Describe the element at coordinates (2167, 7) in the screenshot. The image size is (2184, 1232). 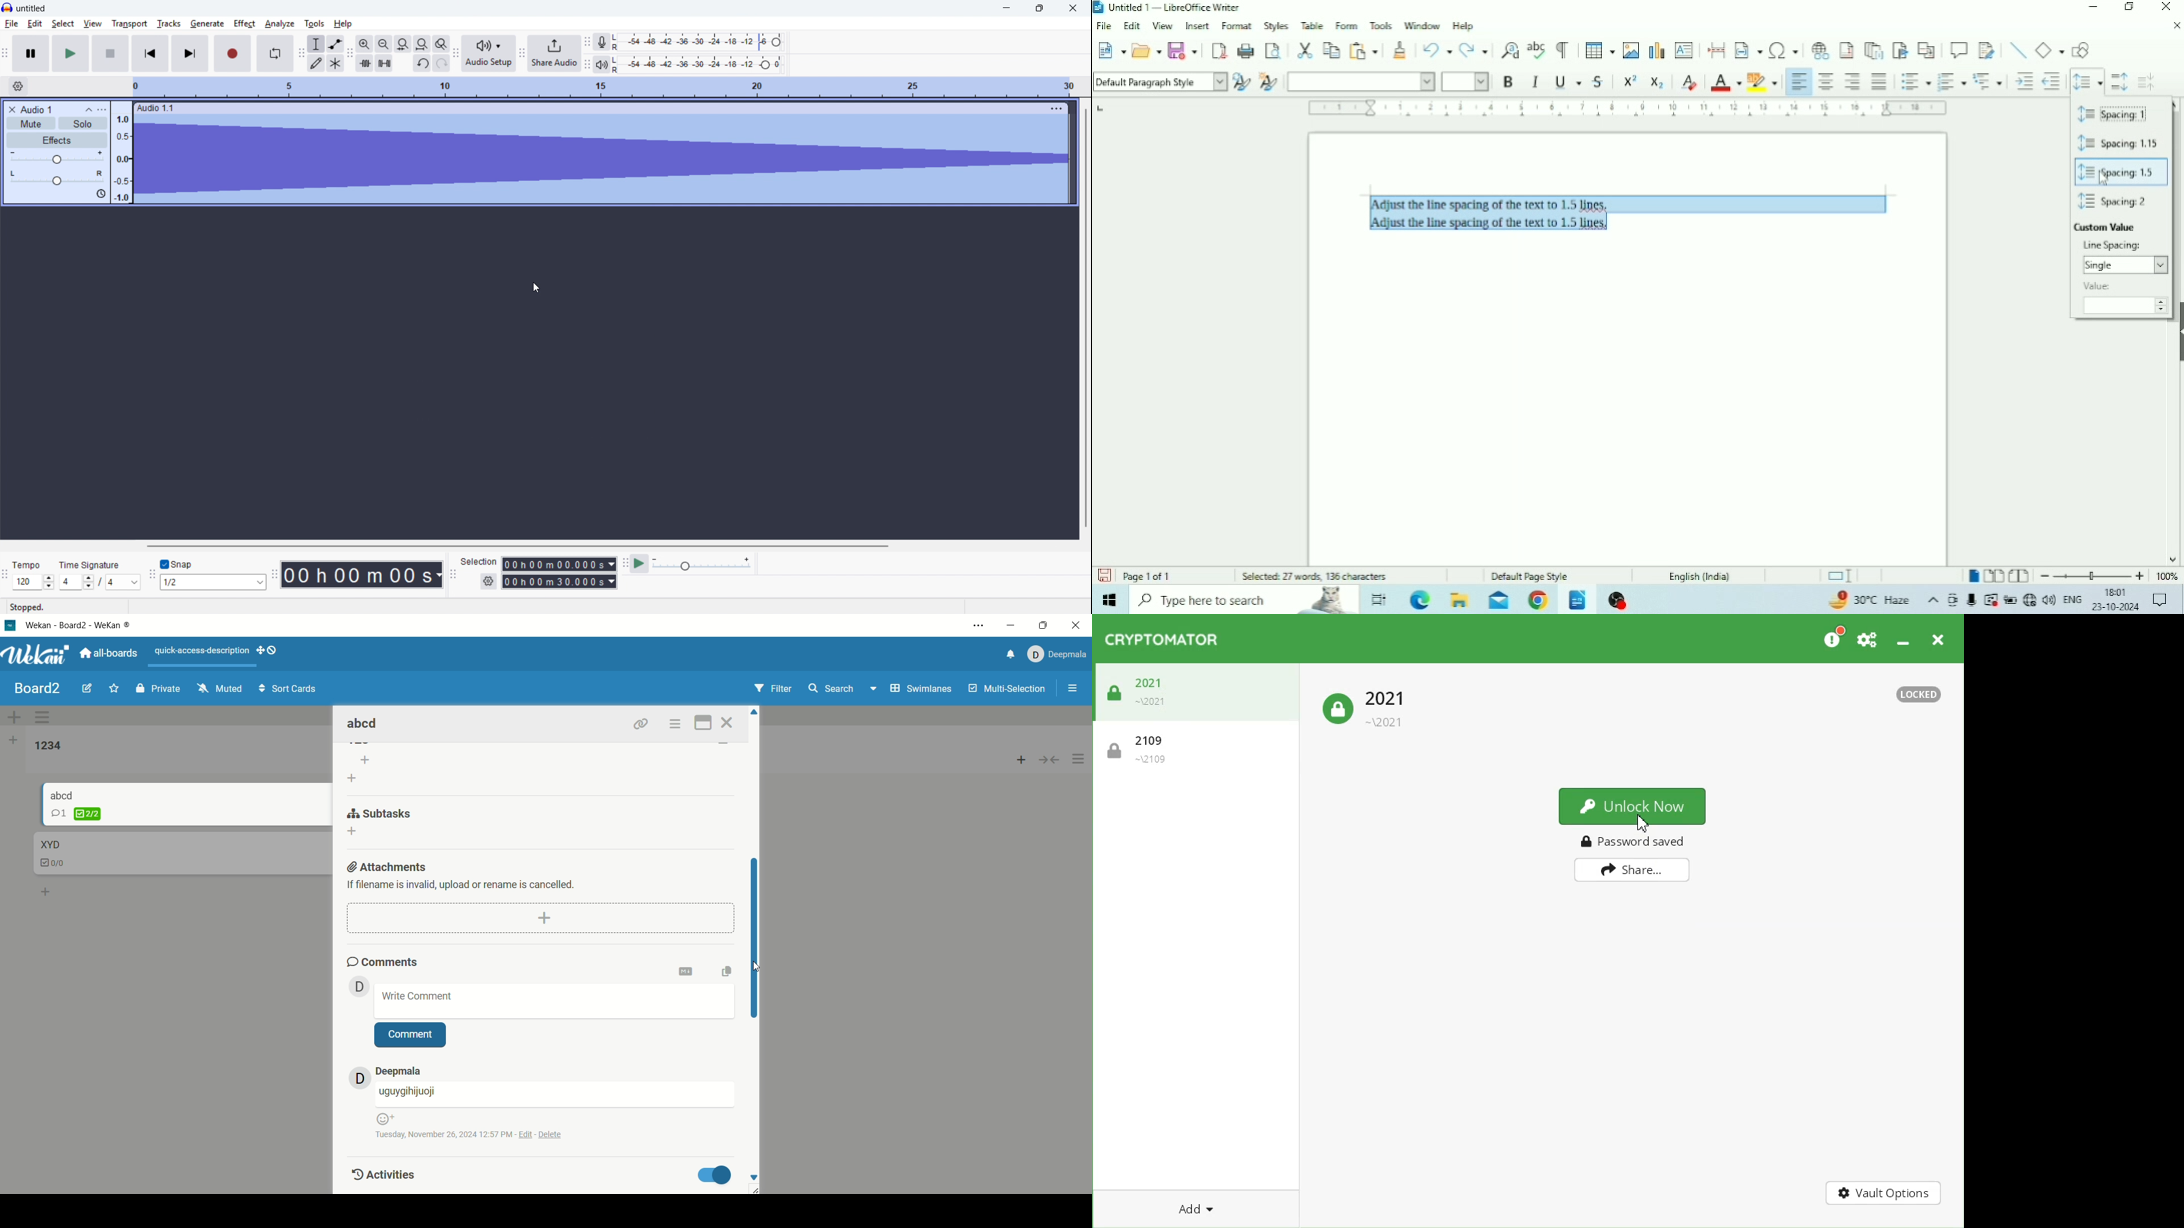
I see `Close` at that location.